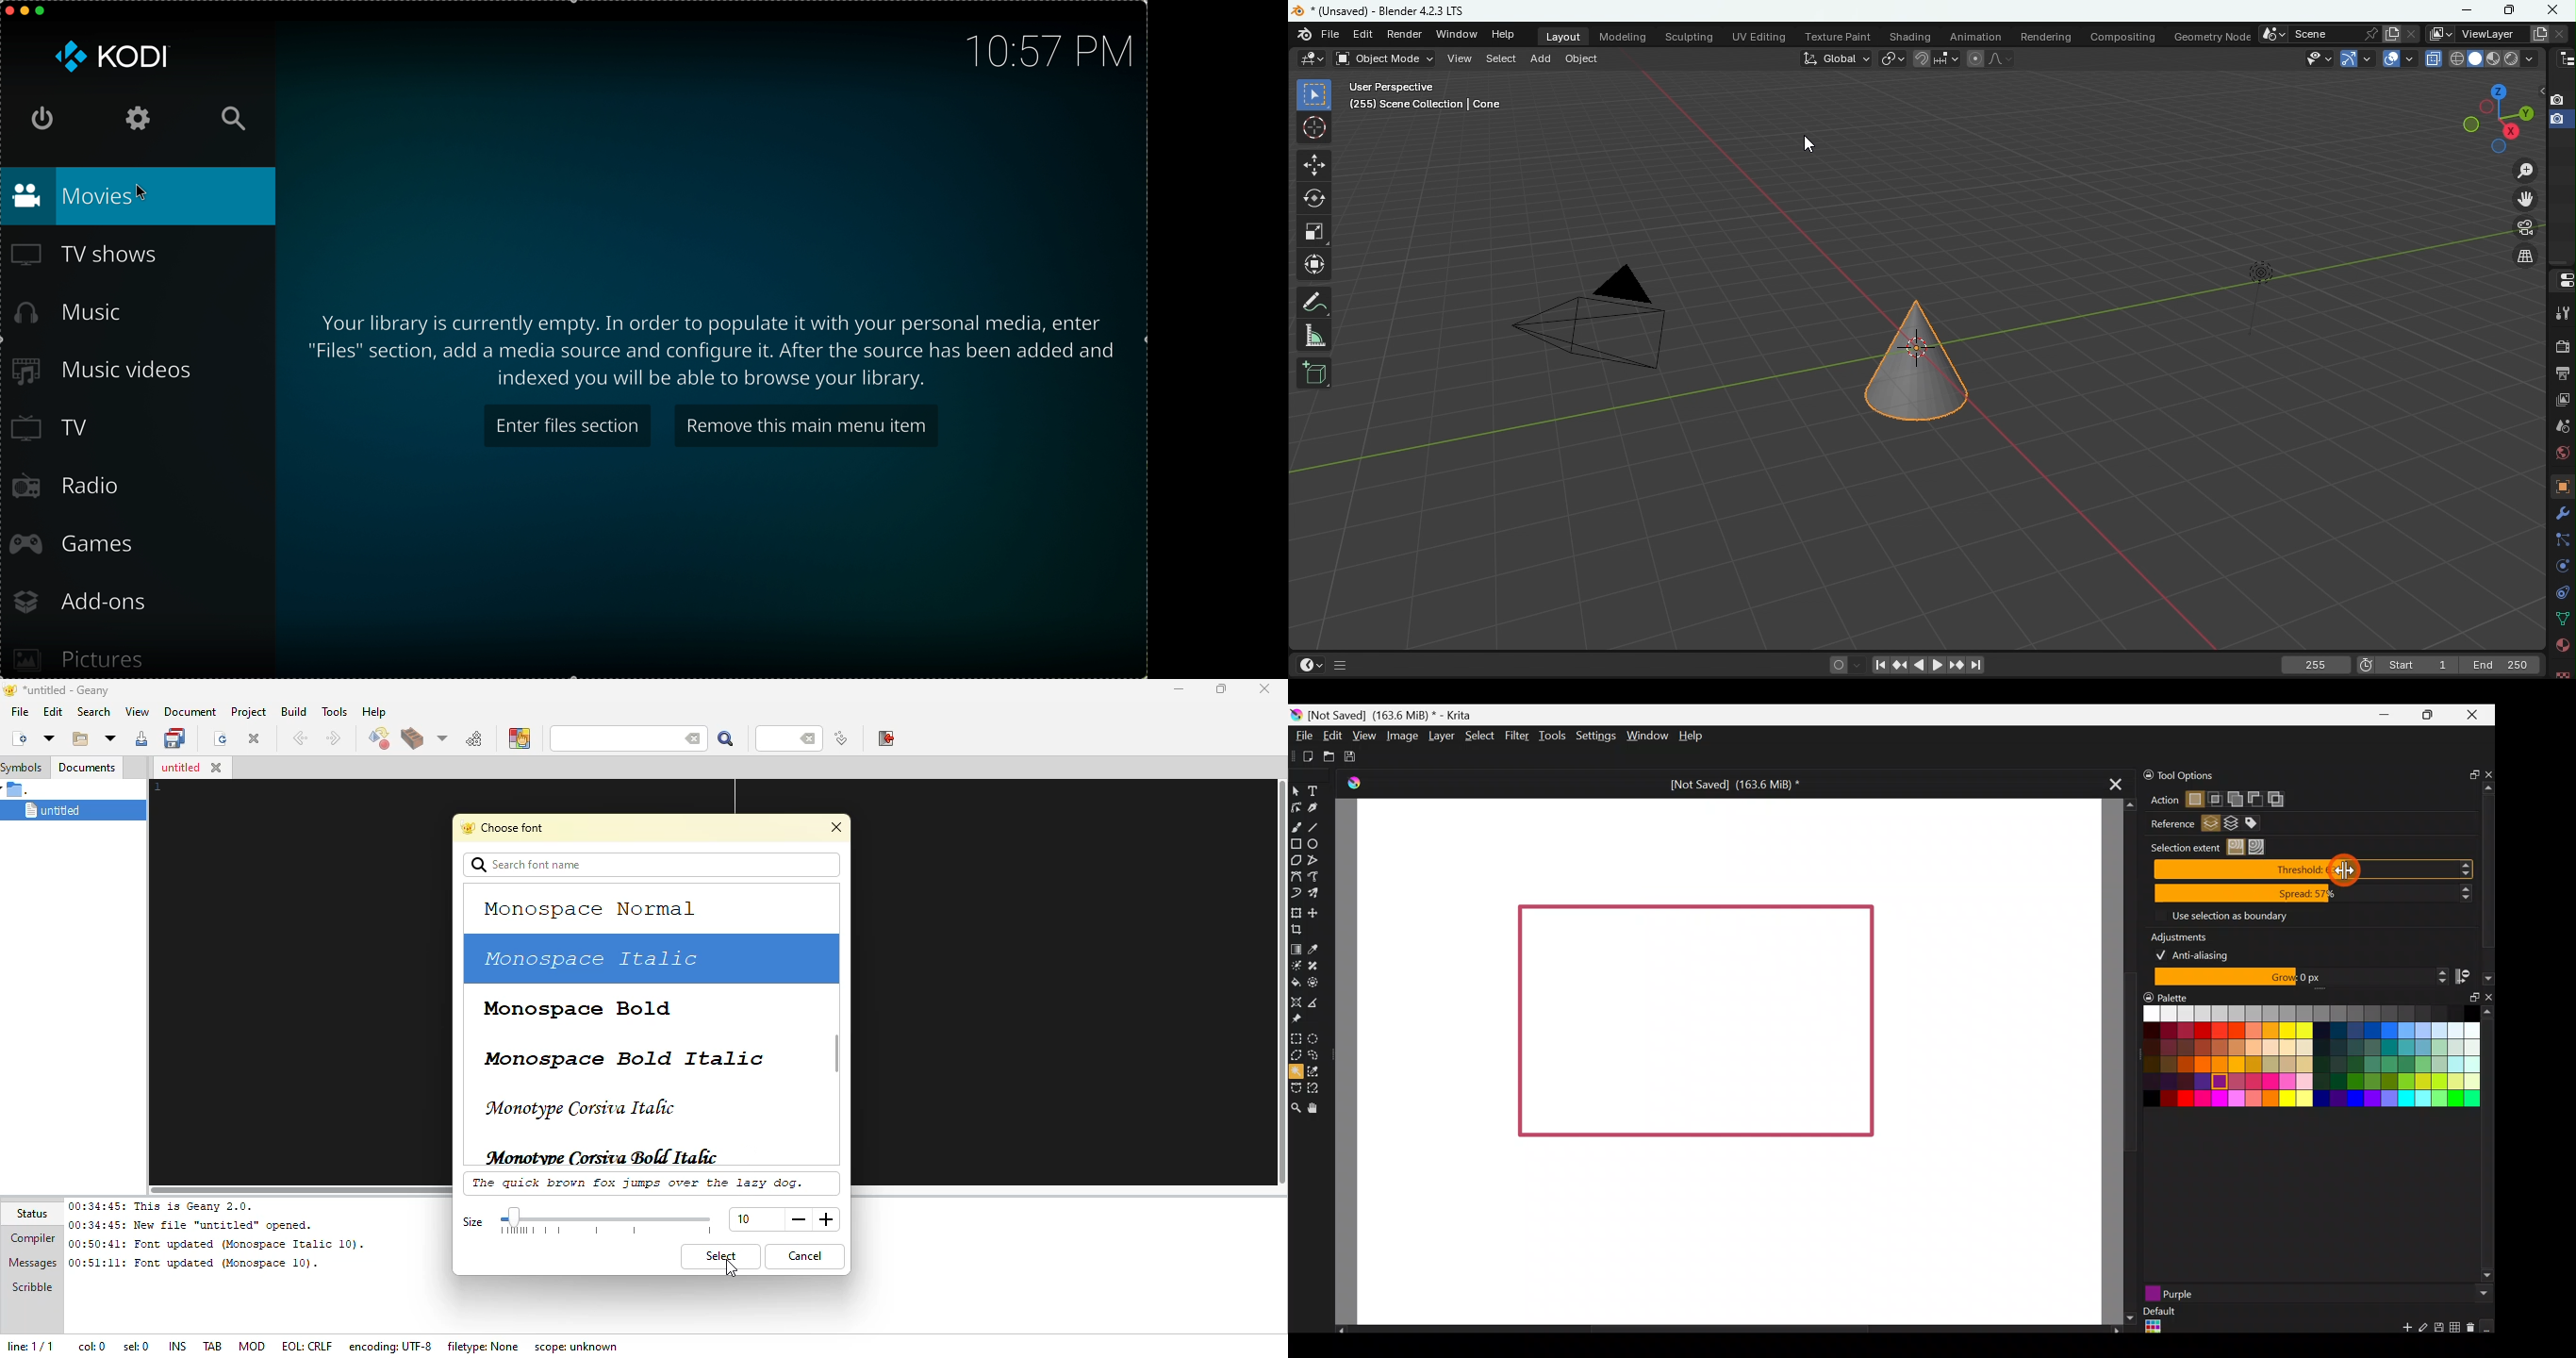 The image size is (2576, 1372). What do you see at coordinates (569, 425) in the screenshot?
I see `enter files section` at bounding box center [569, 425].